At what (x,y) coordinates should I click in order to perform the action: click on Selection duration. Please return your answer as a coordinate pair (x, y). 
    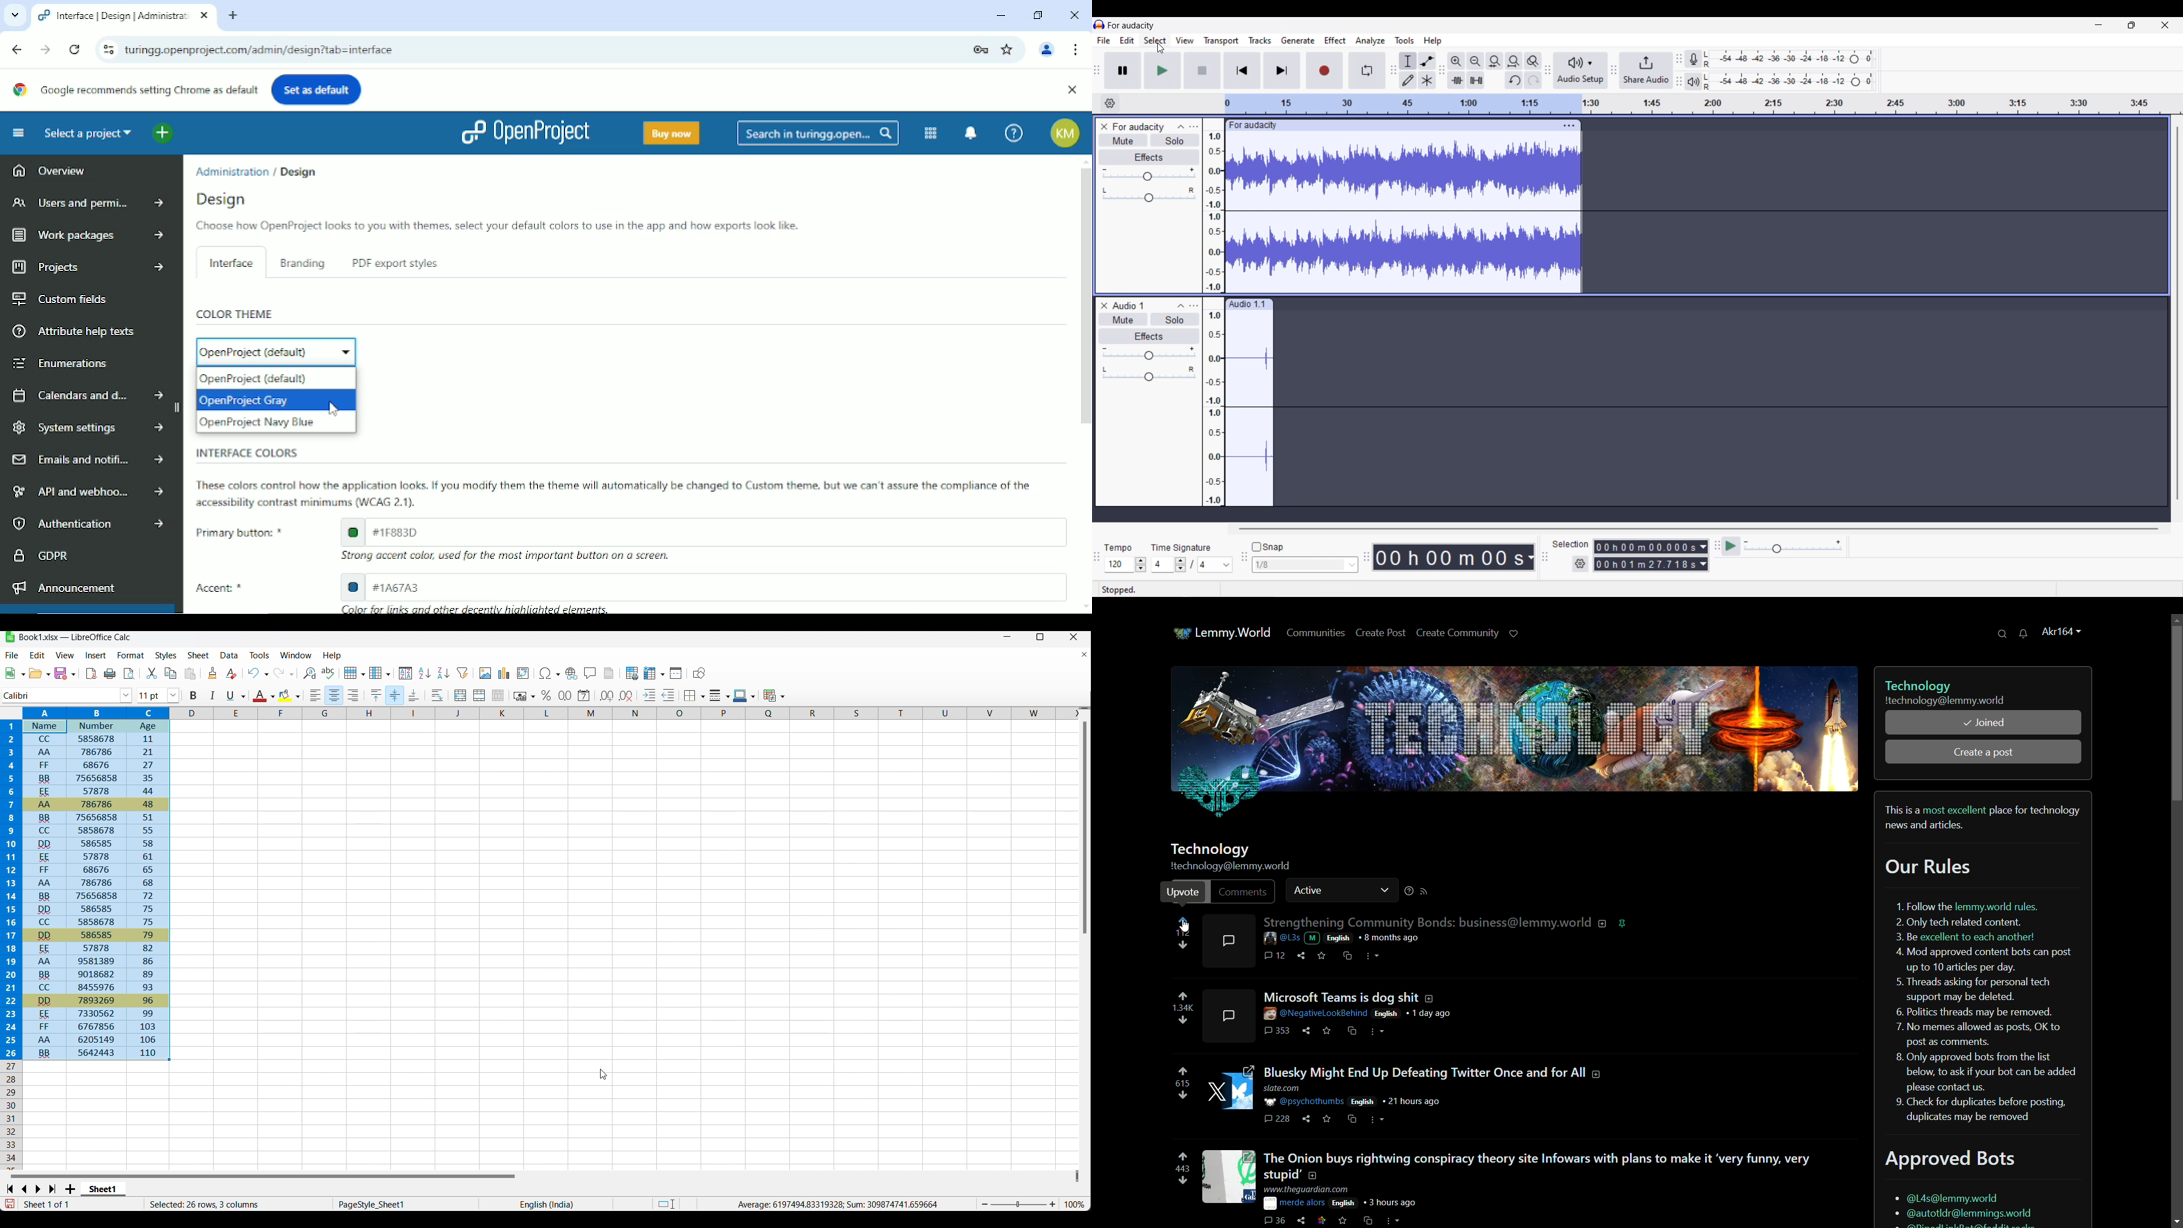
    Looking at the image, I should click on (1646, 556).